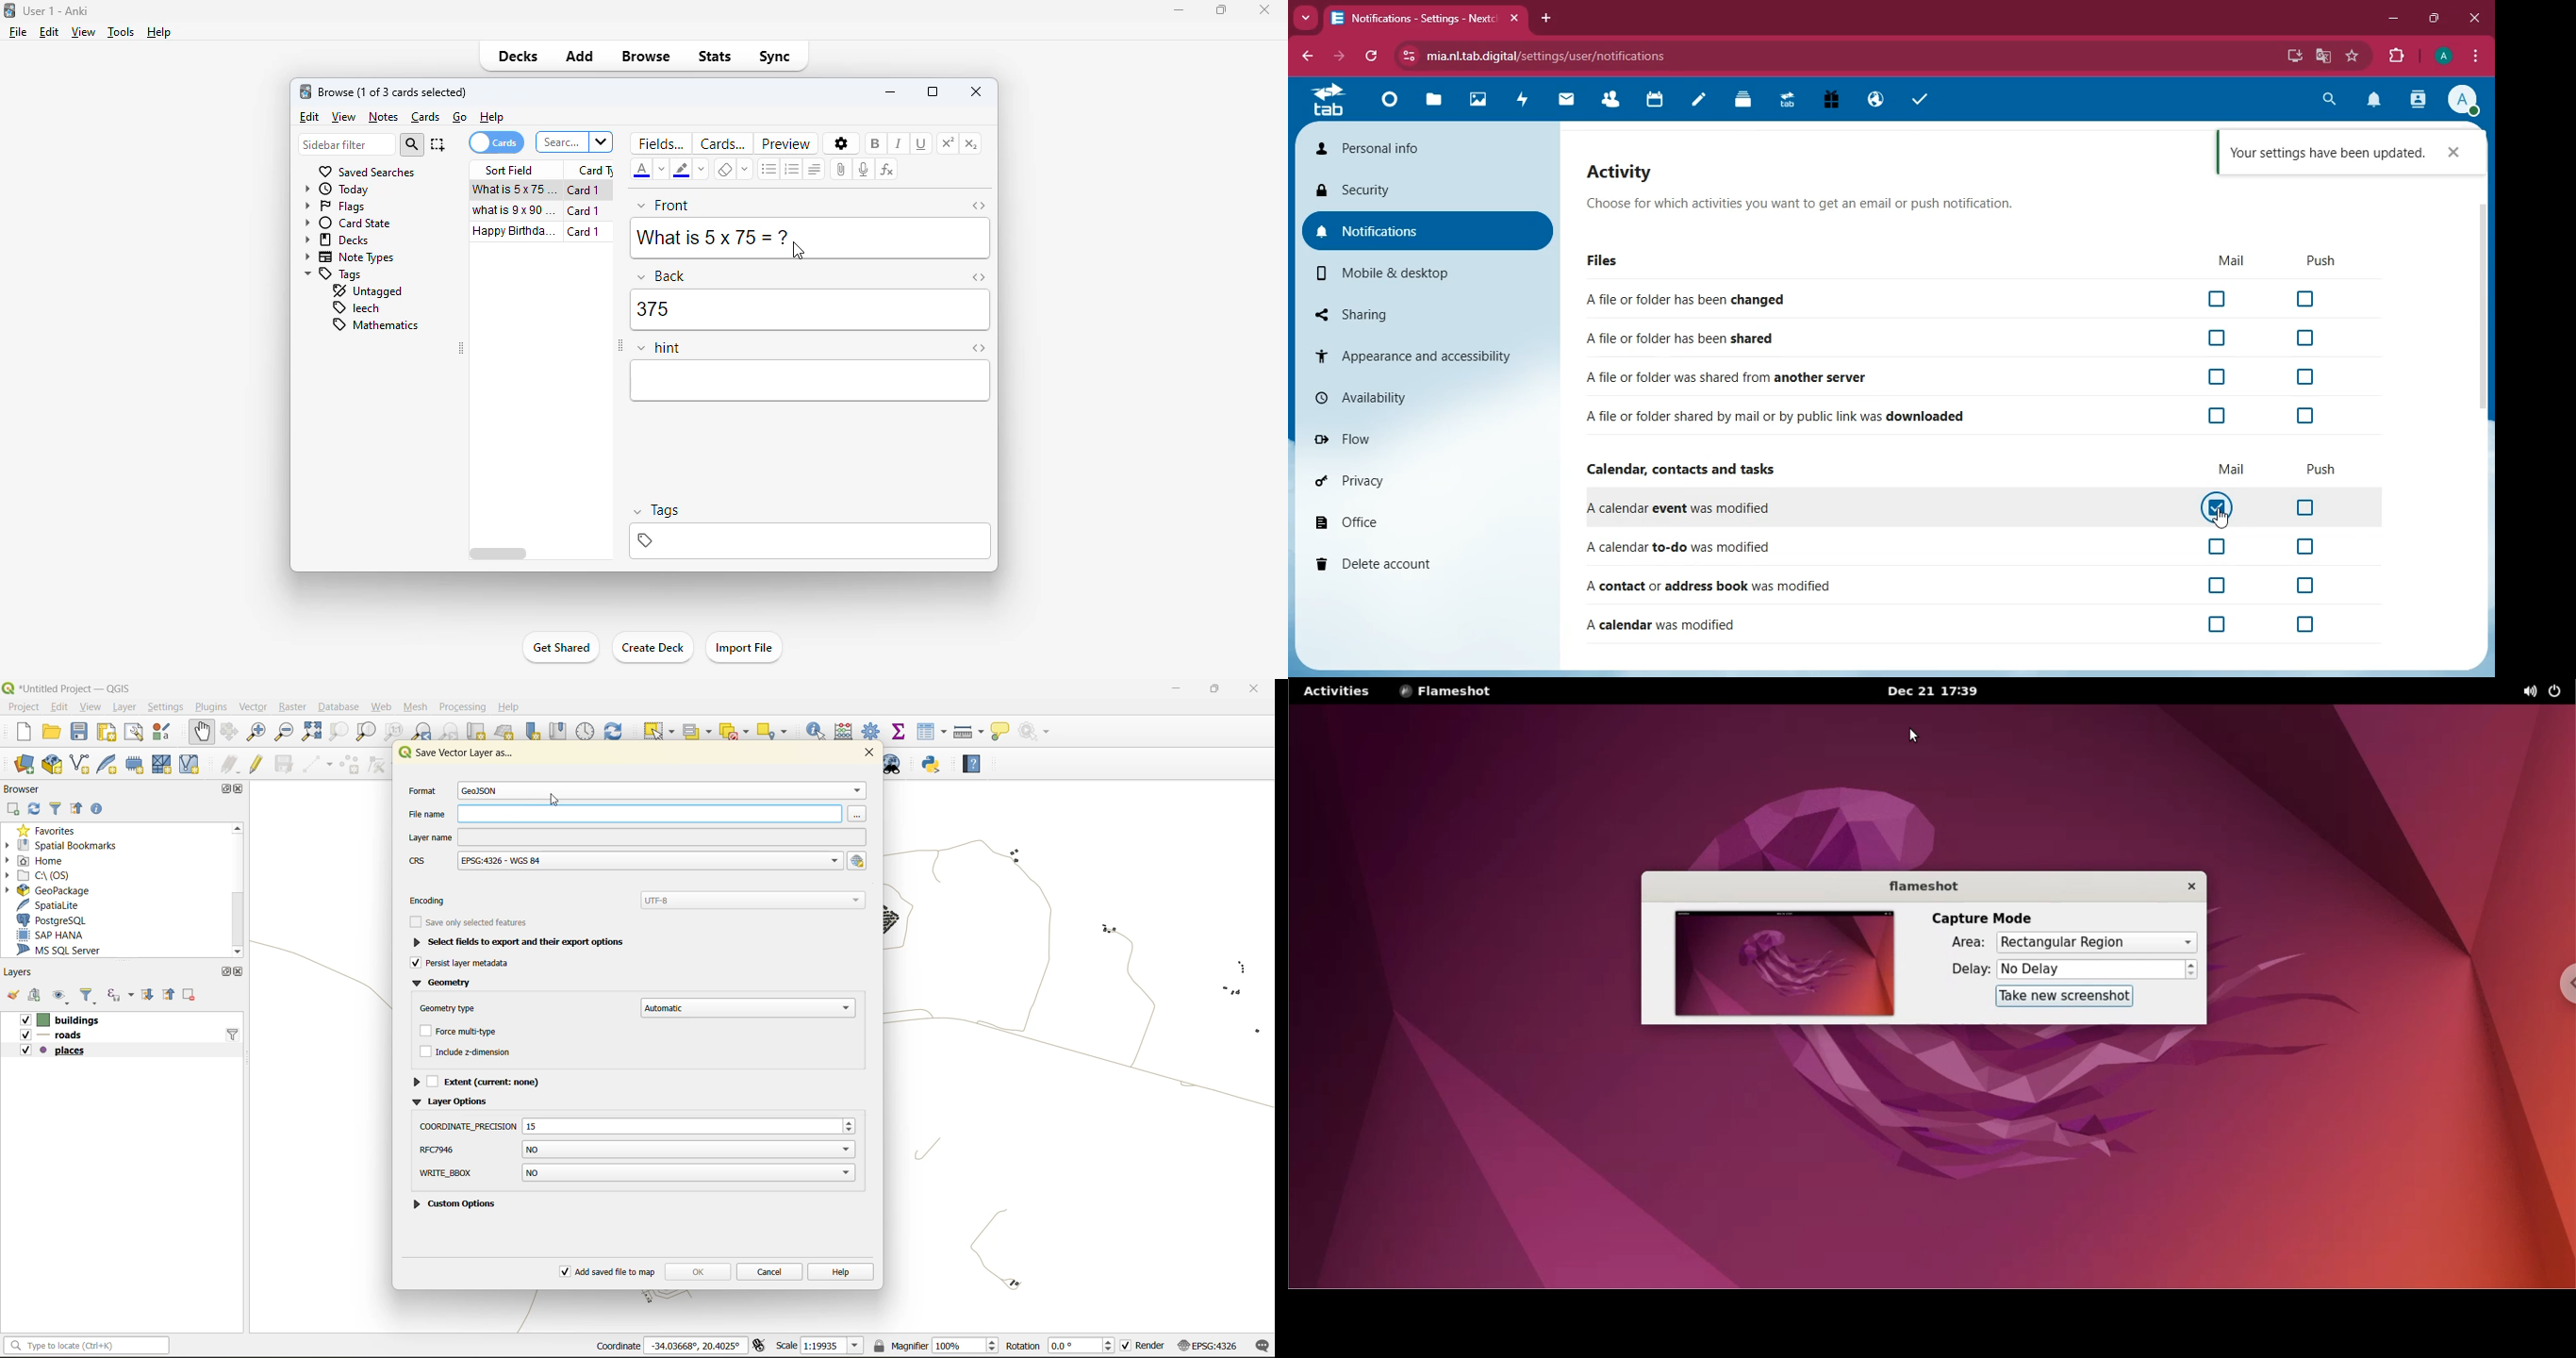 Image resolution: width=2576 pixels, height=1372 pixels. Describe the element at coordinates (888, 169) in the screenshot. I see `equations` at that location.